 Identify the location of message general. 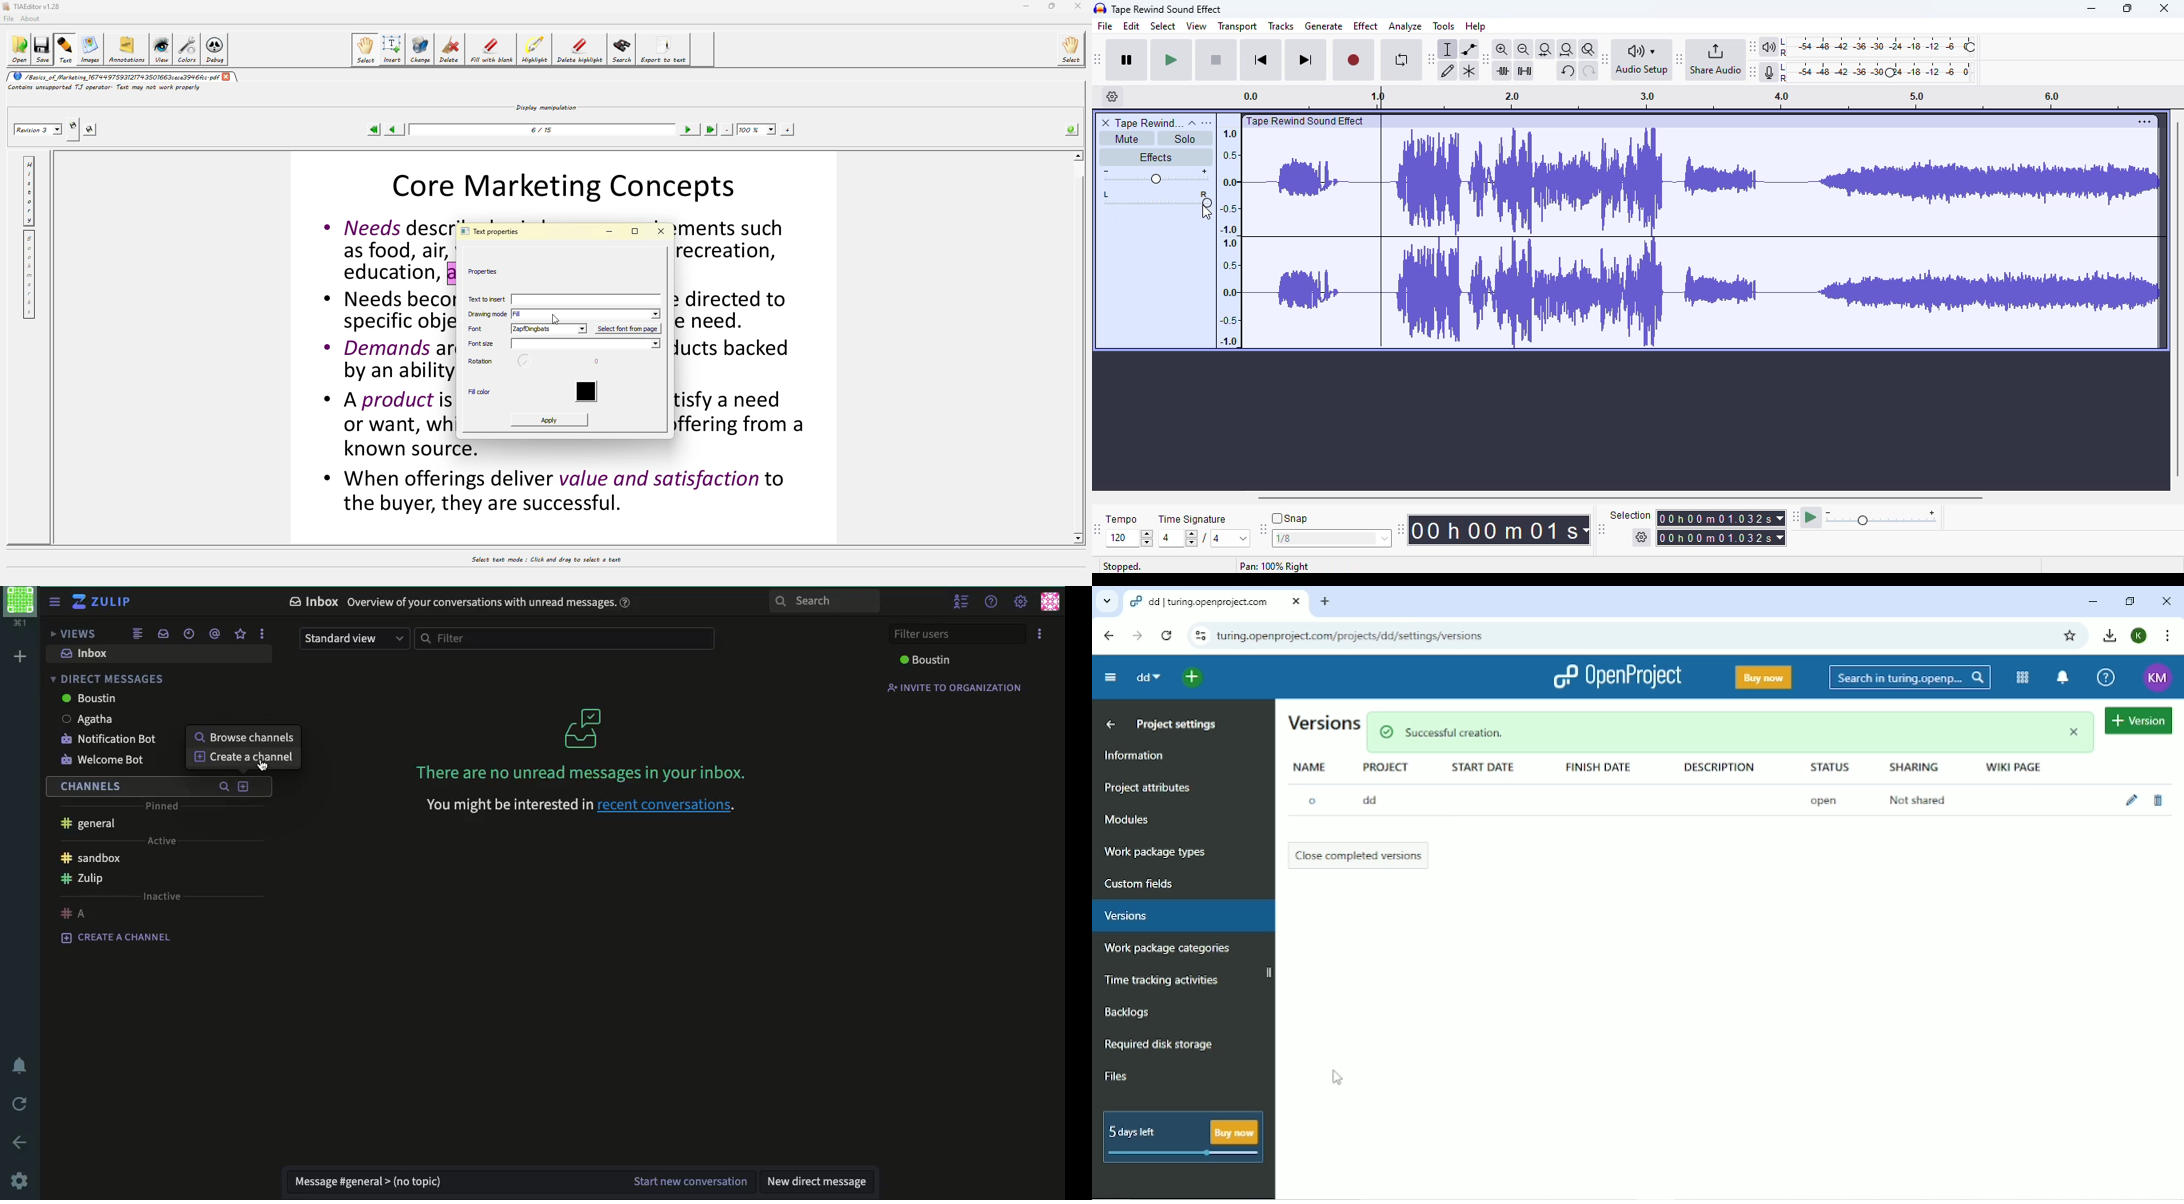
(368, 1182).